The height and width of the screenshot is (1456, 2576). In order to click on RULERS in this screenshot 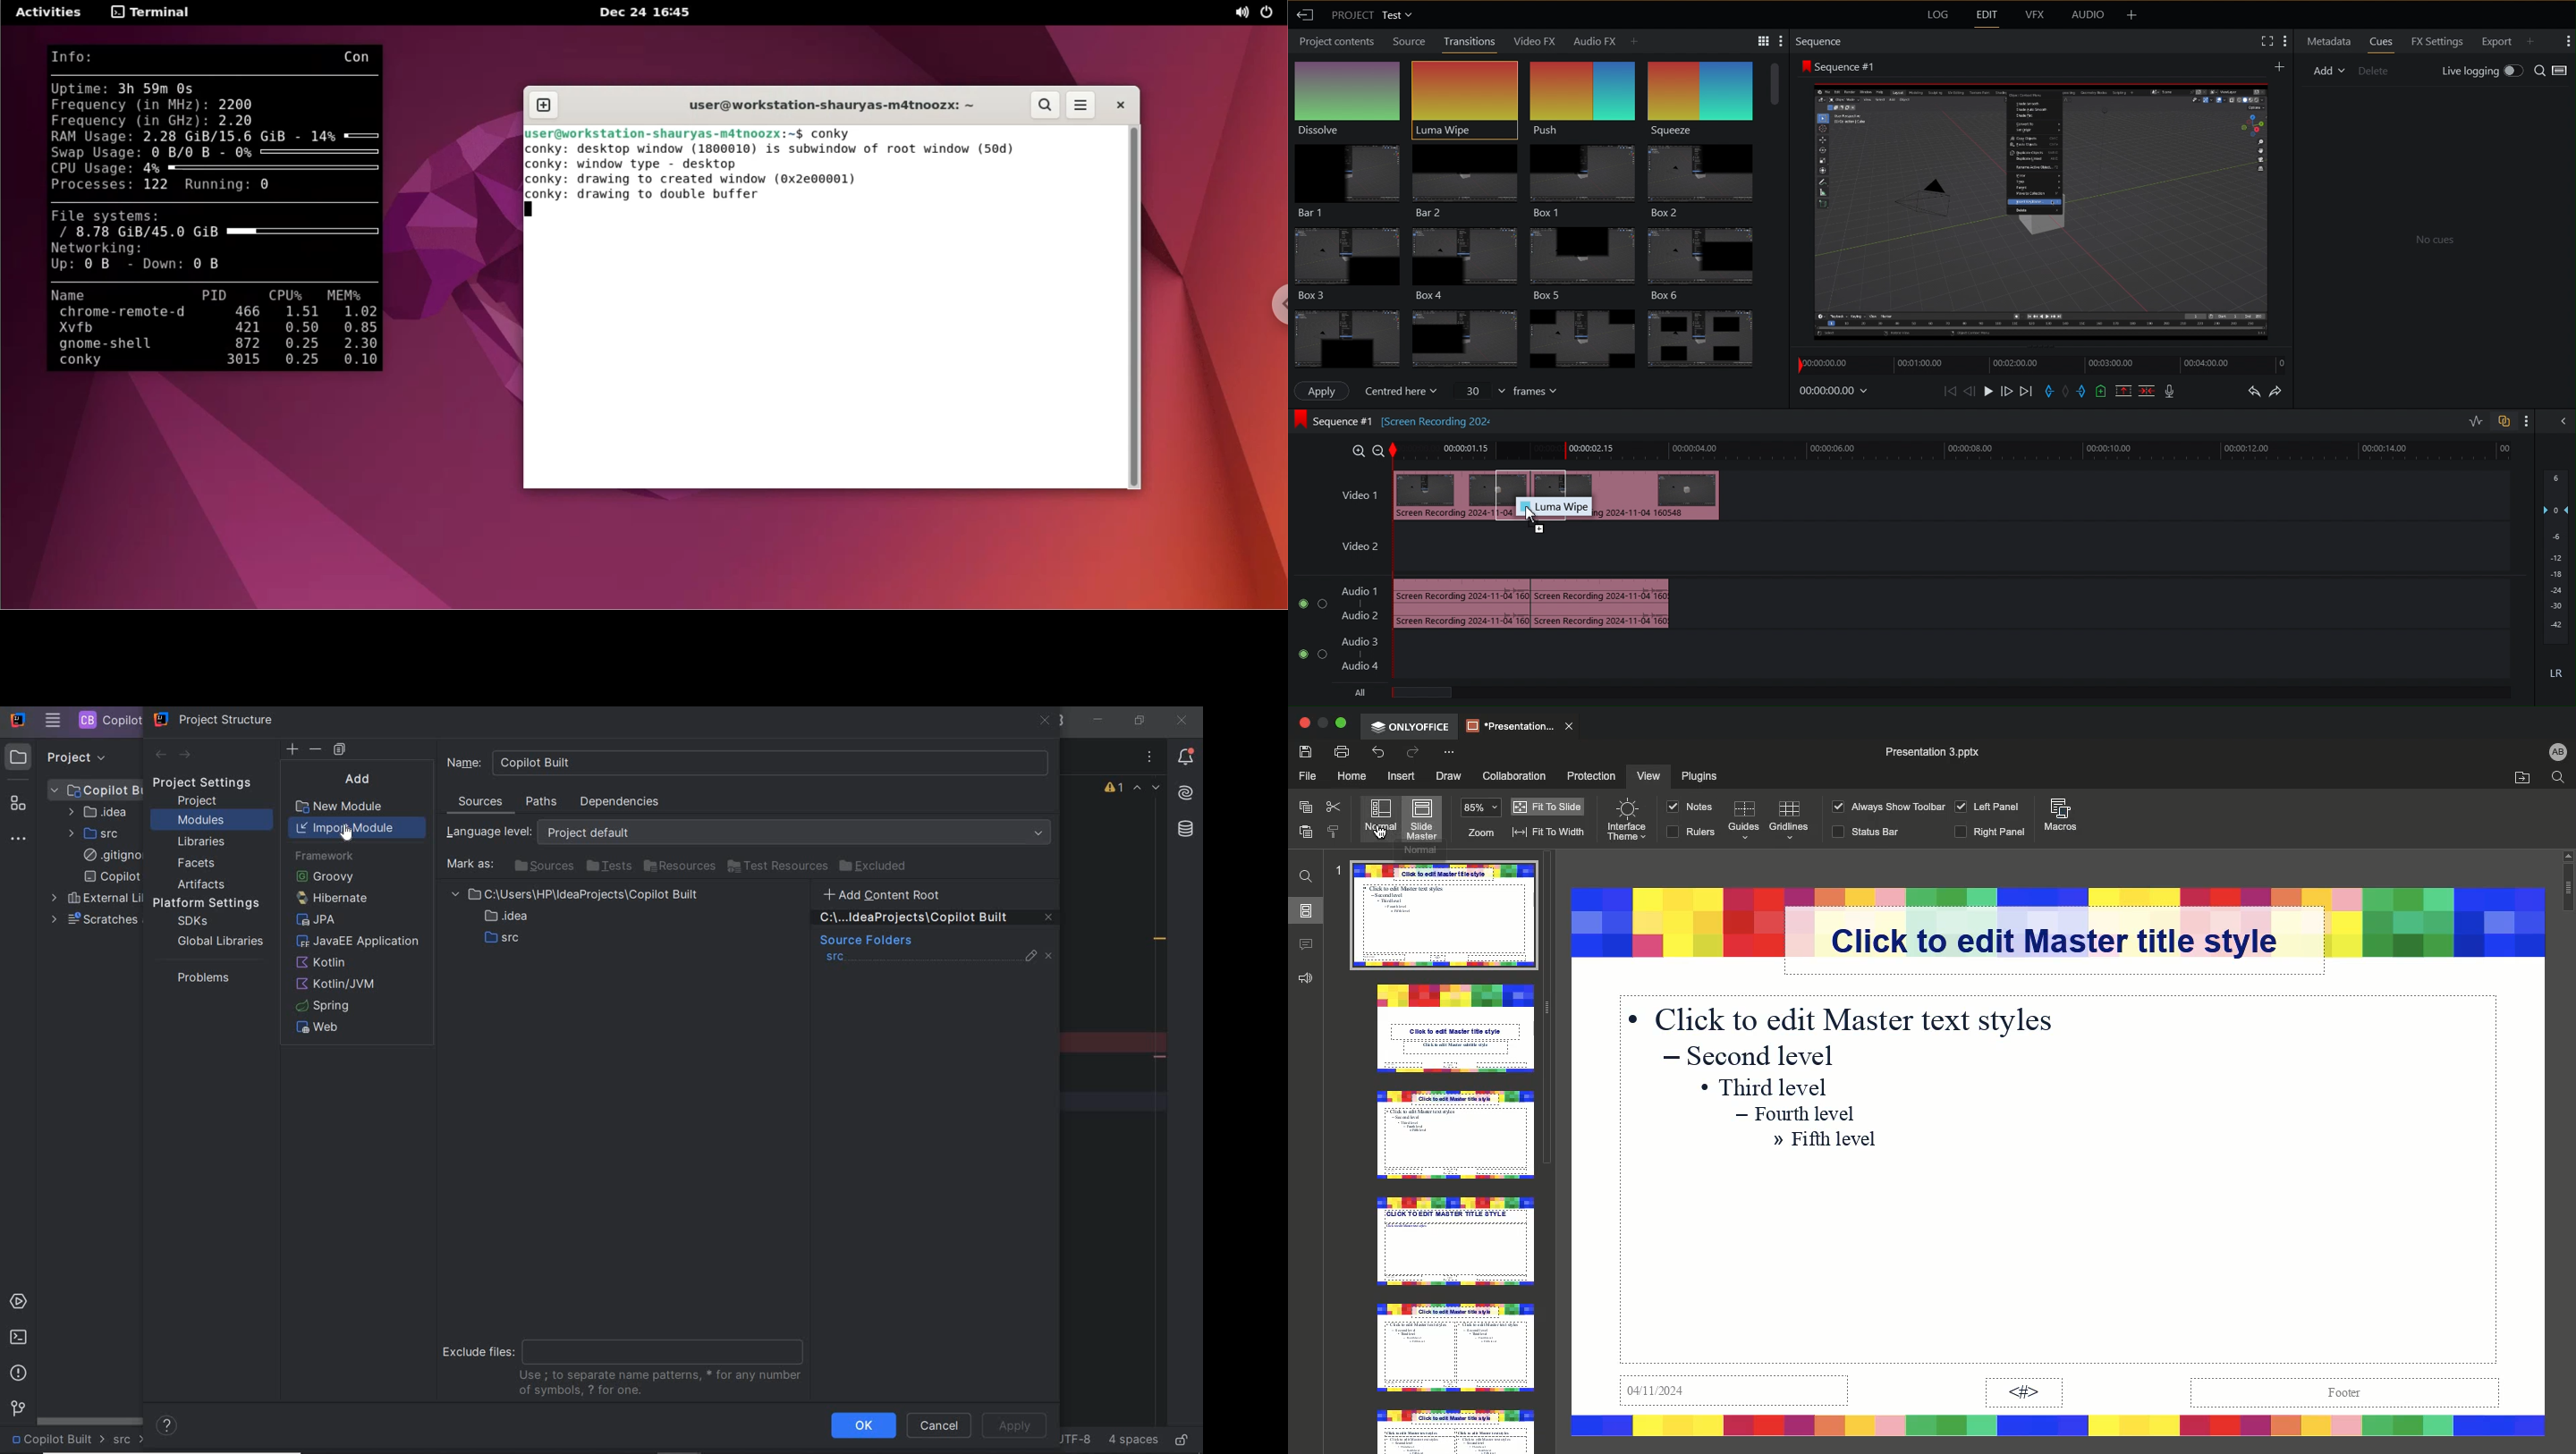, I will do `click(1690, 833)`.